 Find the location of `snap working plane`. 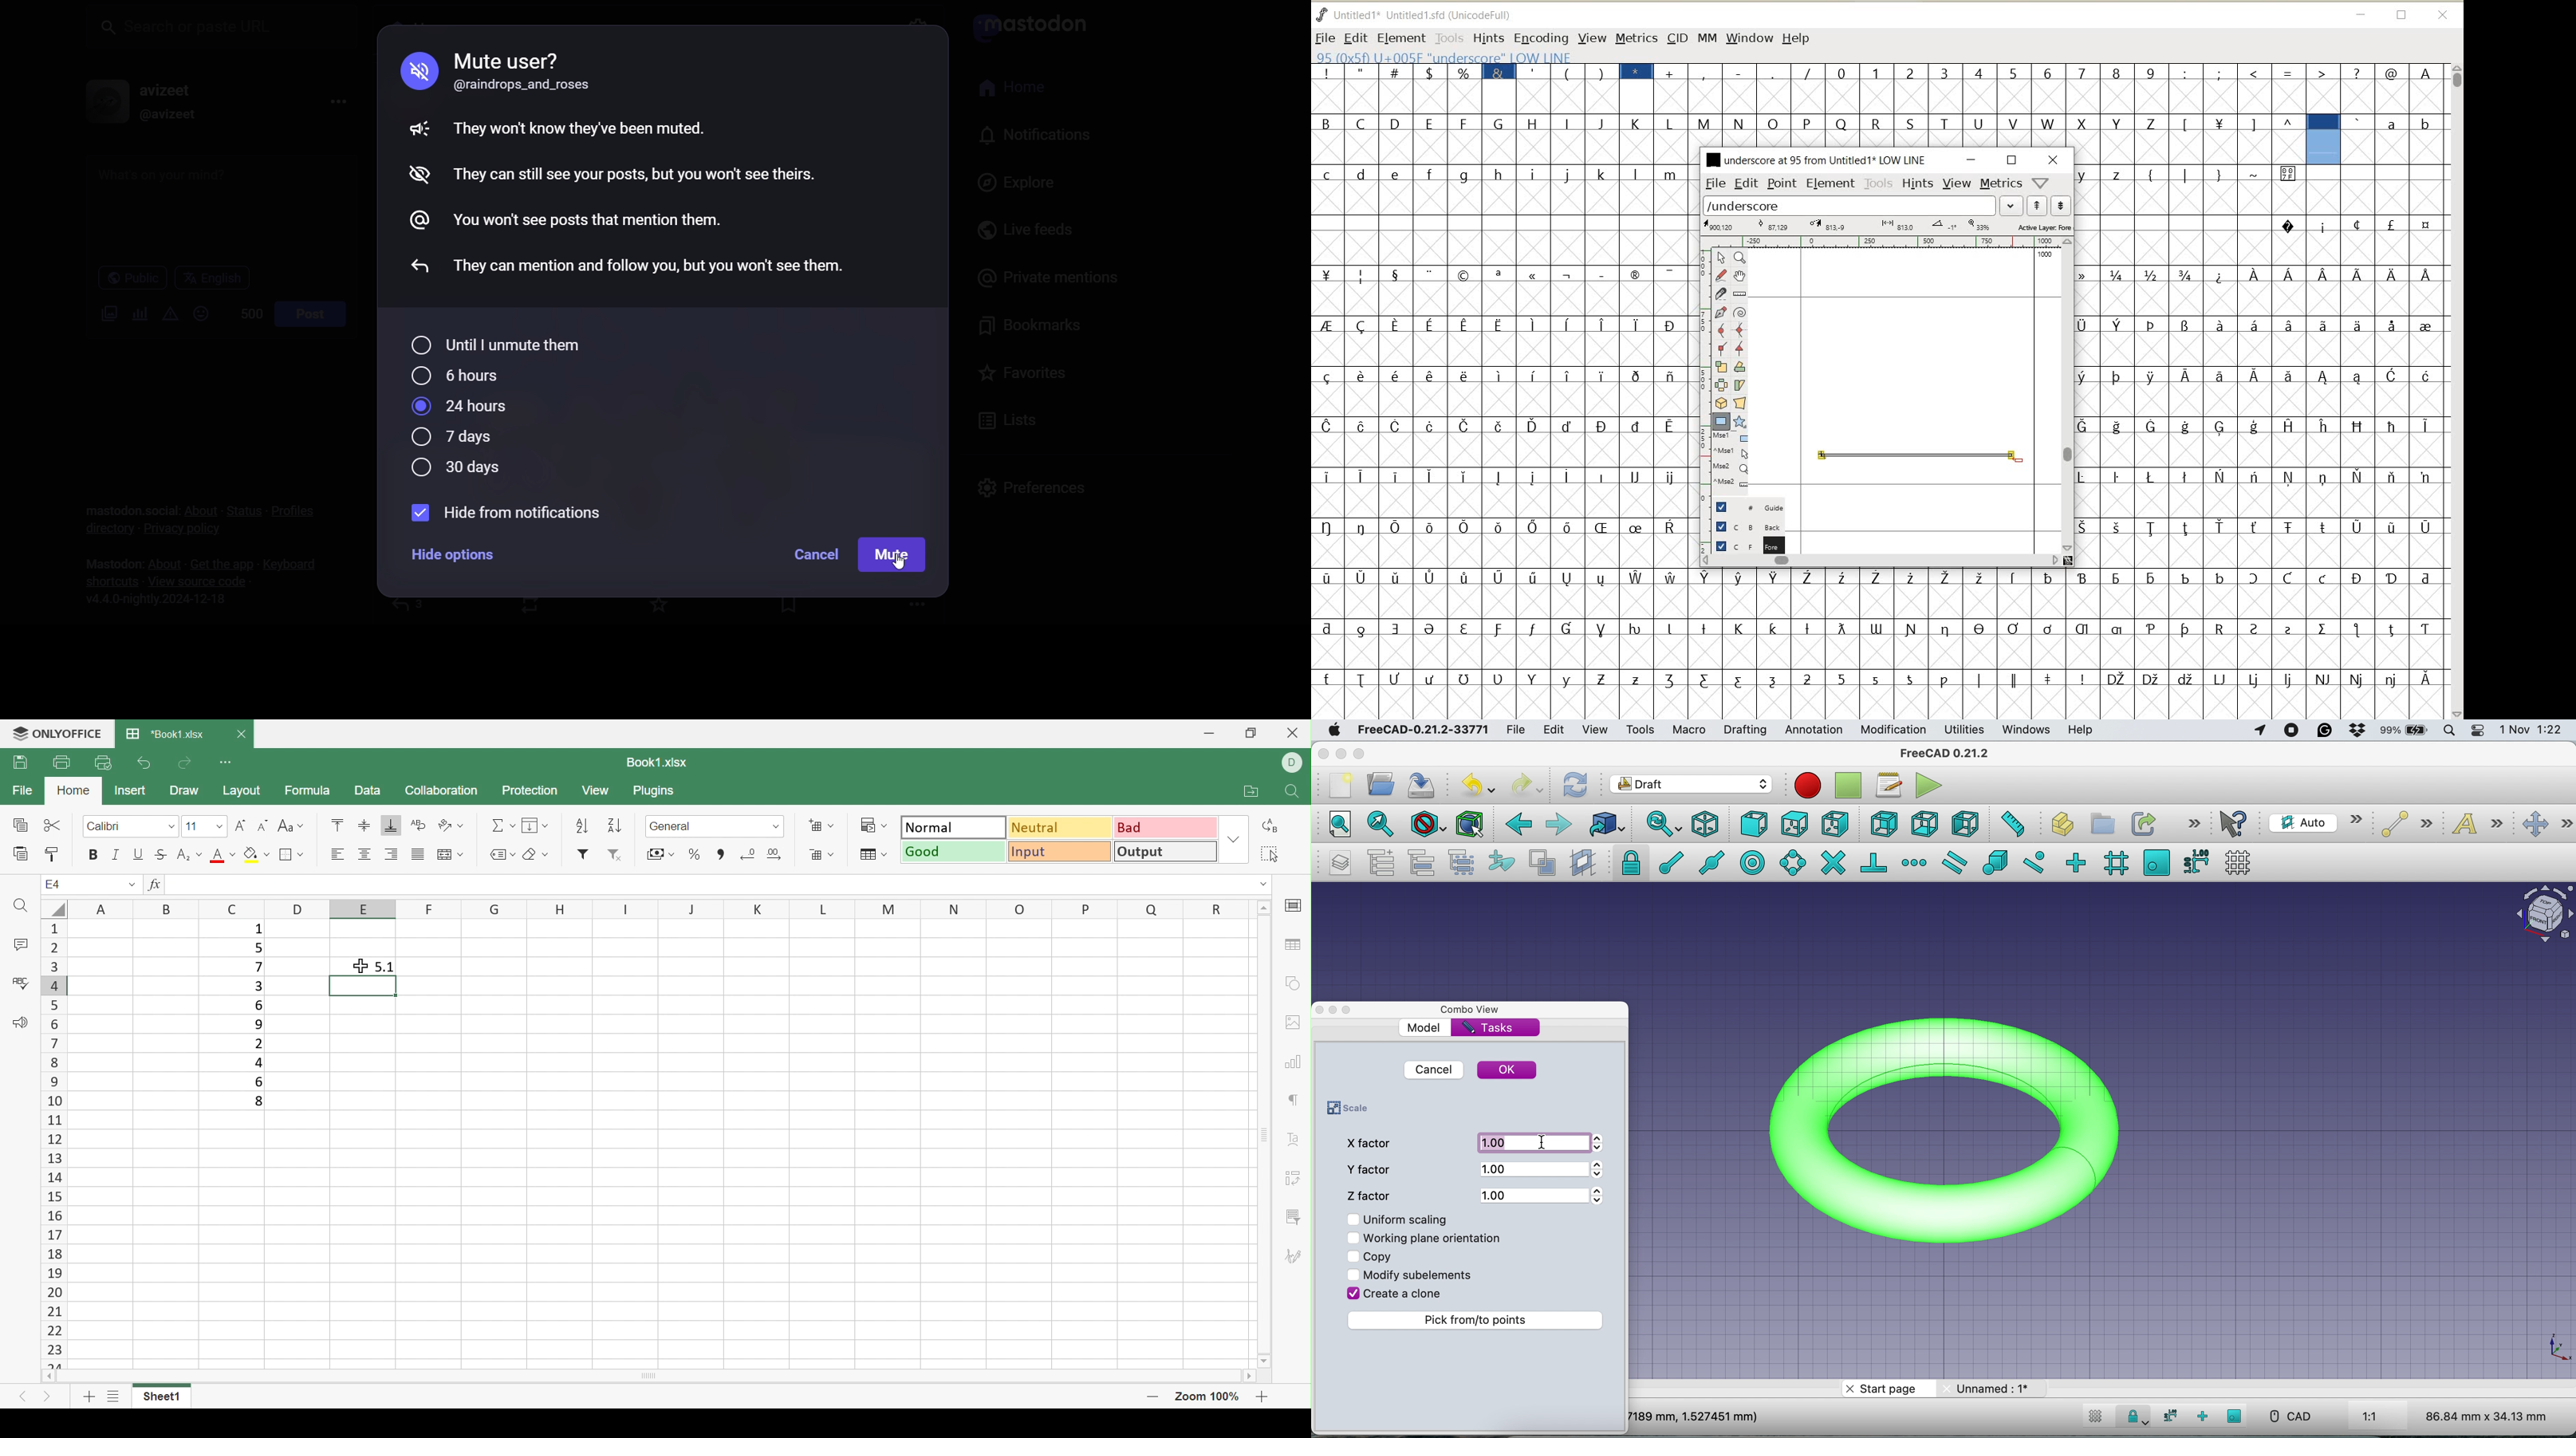

snap working plane is located at coordinates (2157, 862).